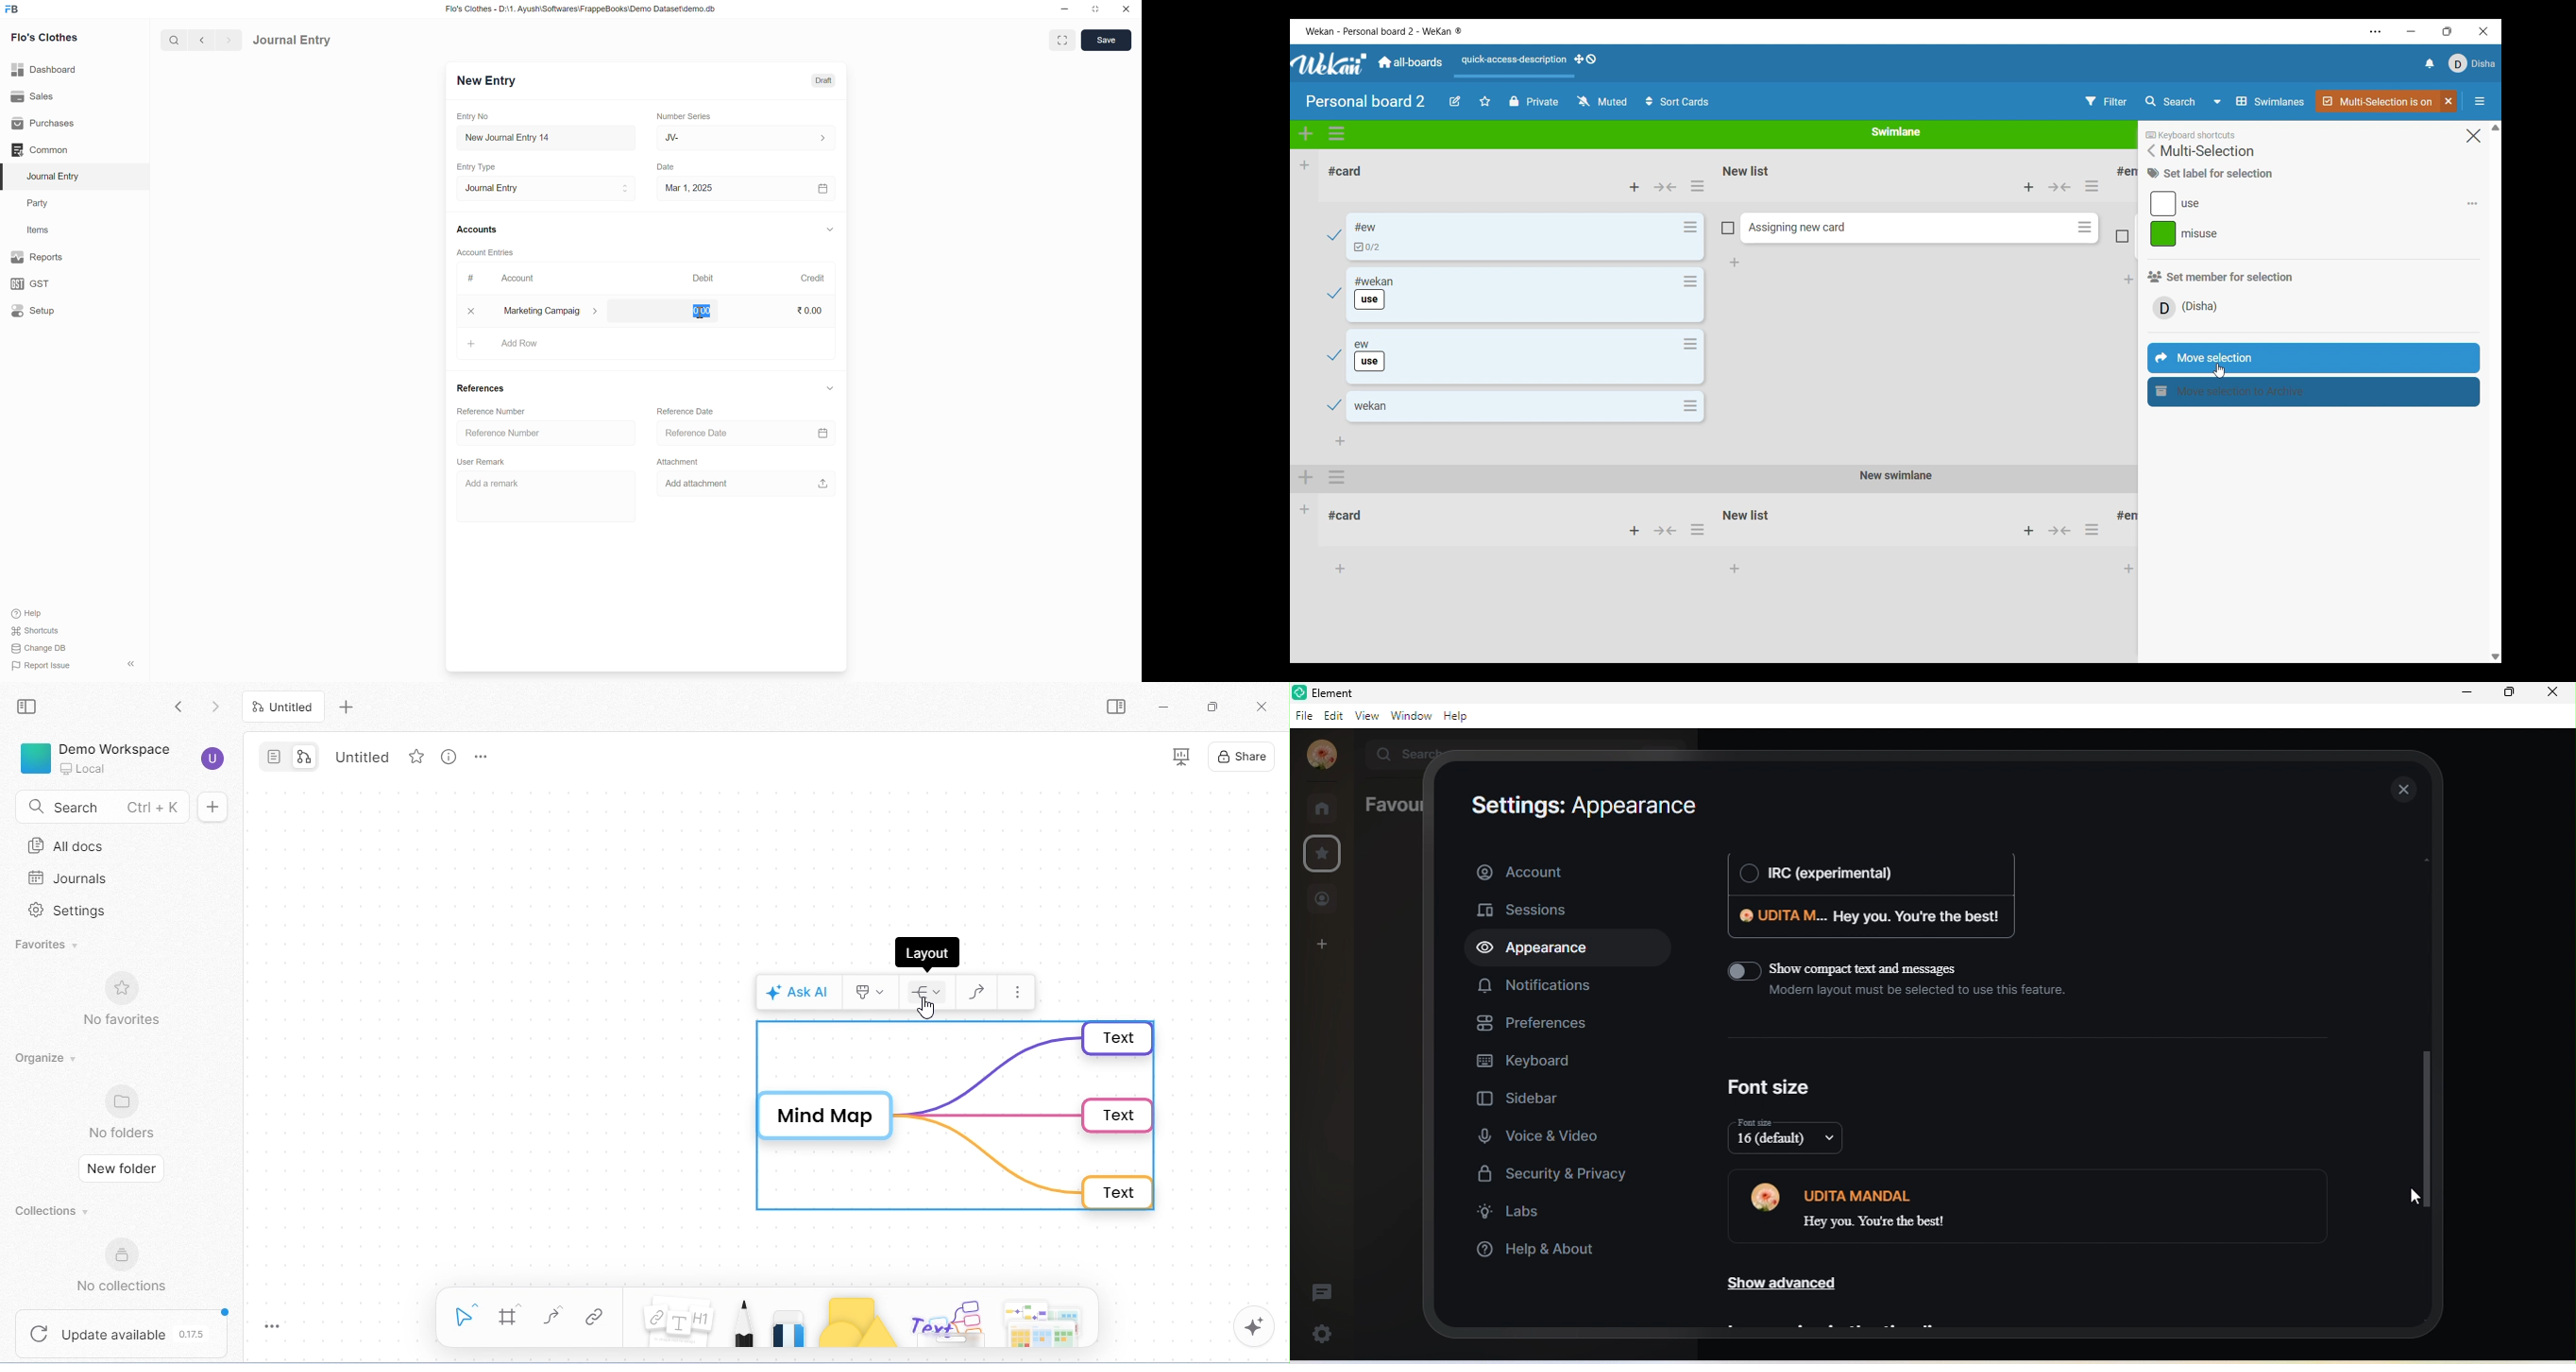  Describe the element at coordinates (1323, 899) in the screenshot. I see `people` at that location.